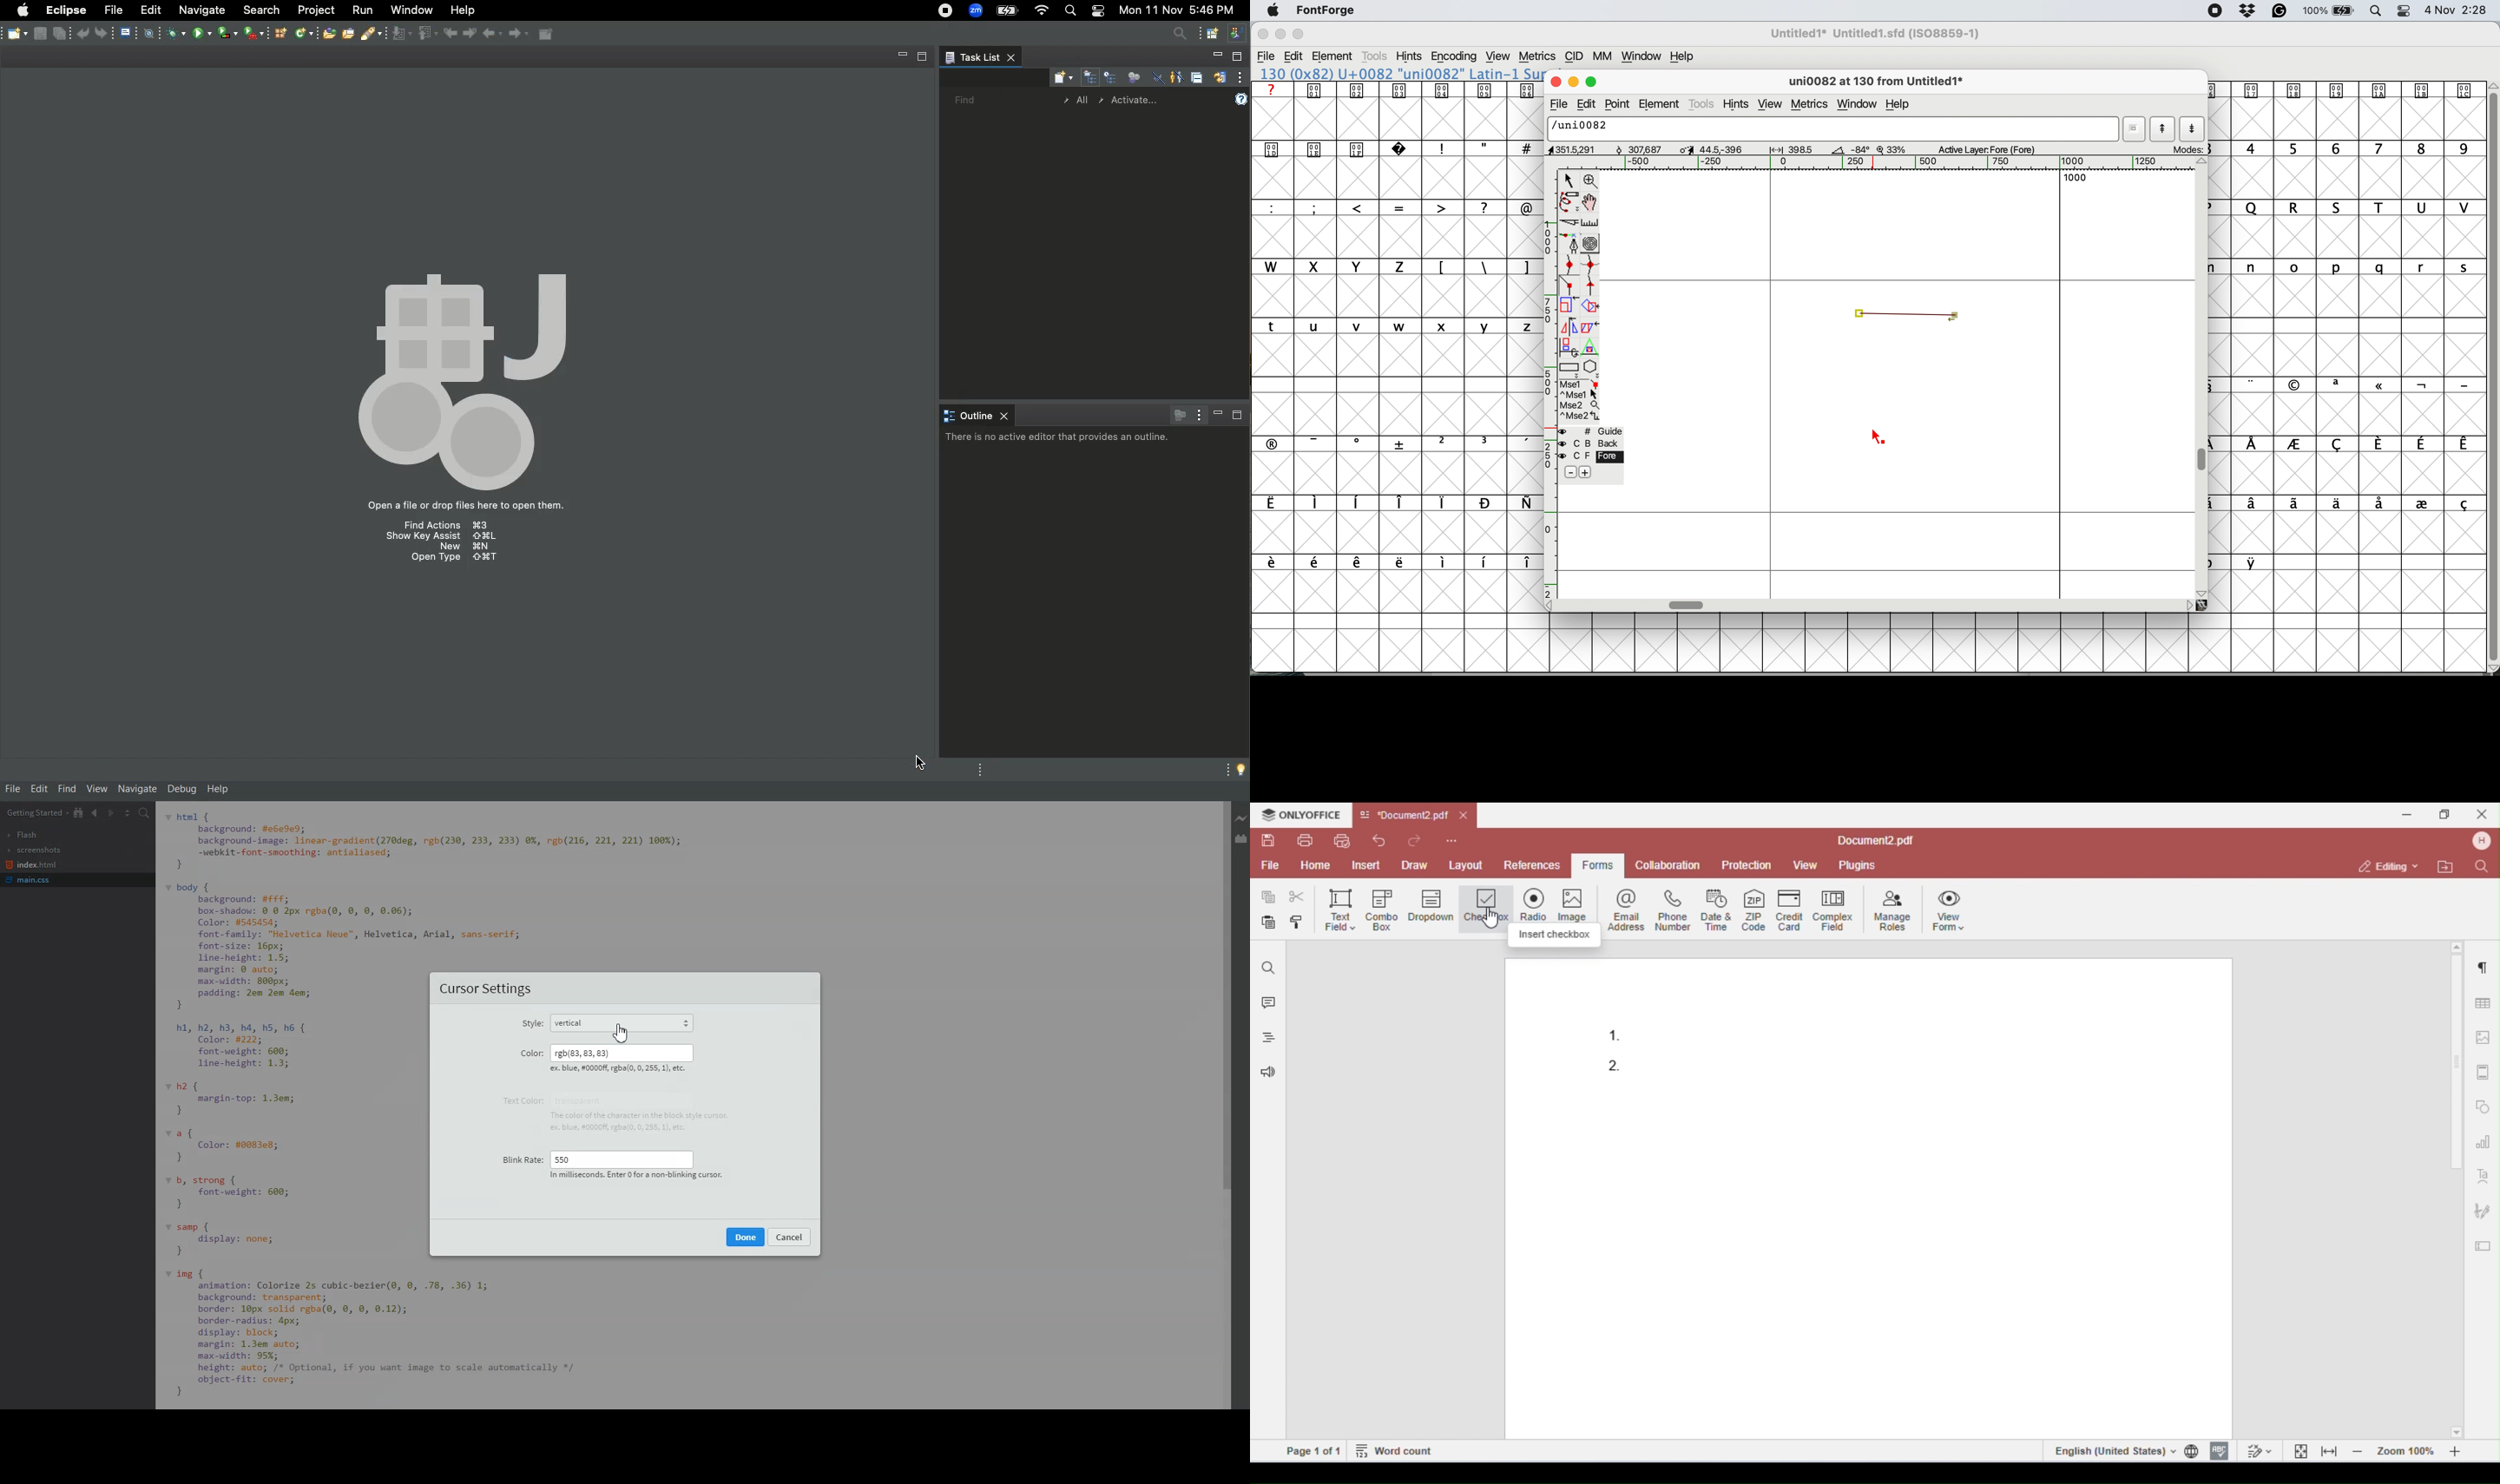 The height and width of the screenshot is (1484, 2520). Describe the element at coordinates (1397, 207) in the screenshot. I see `special characters` at that location.